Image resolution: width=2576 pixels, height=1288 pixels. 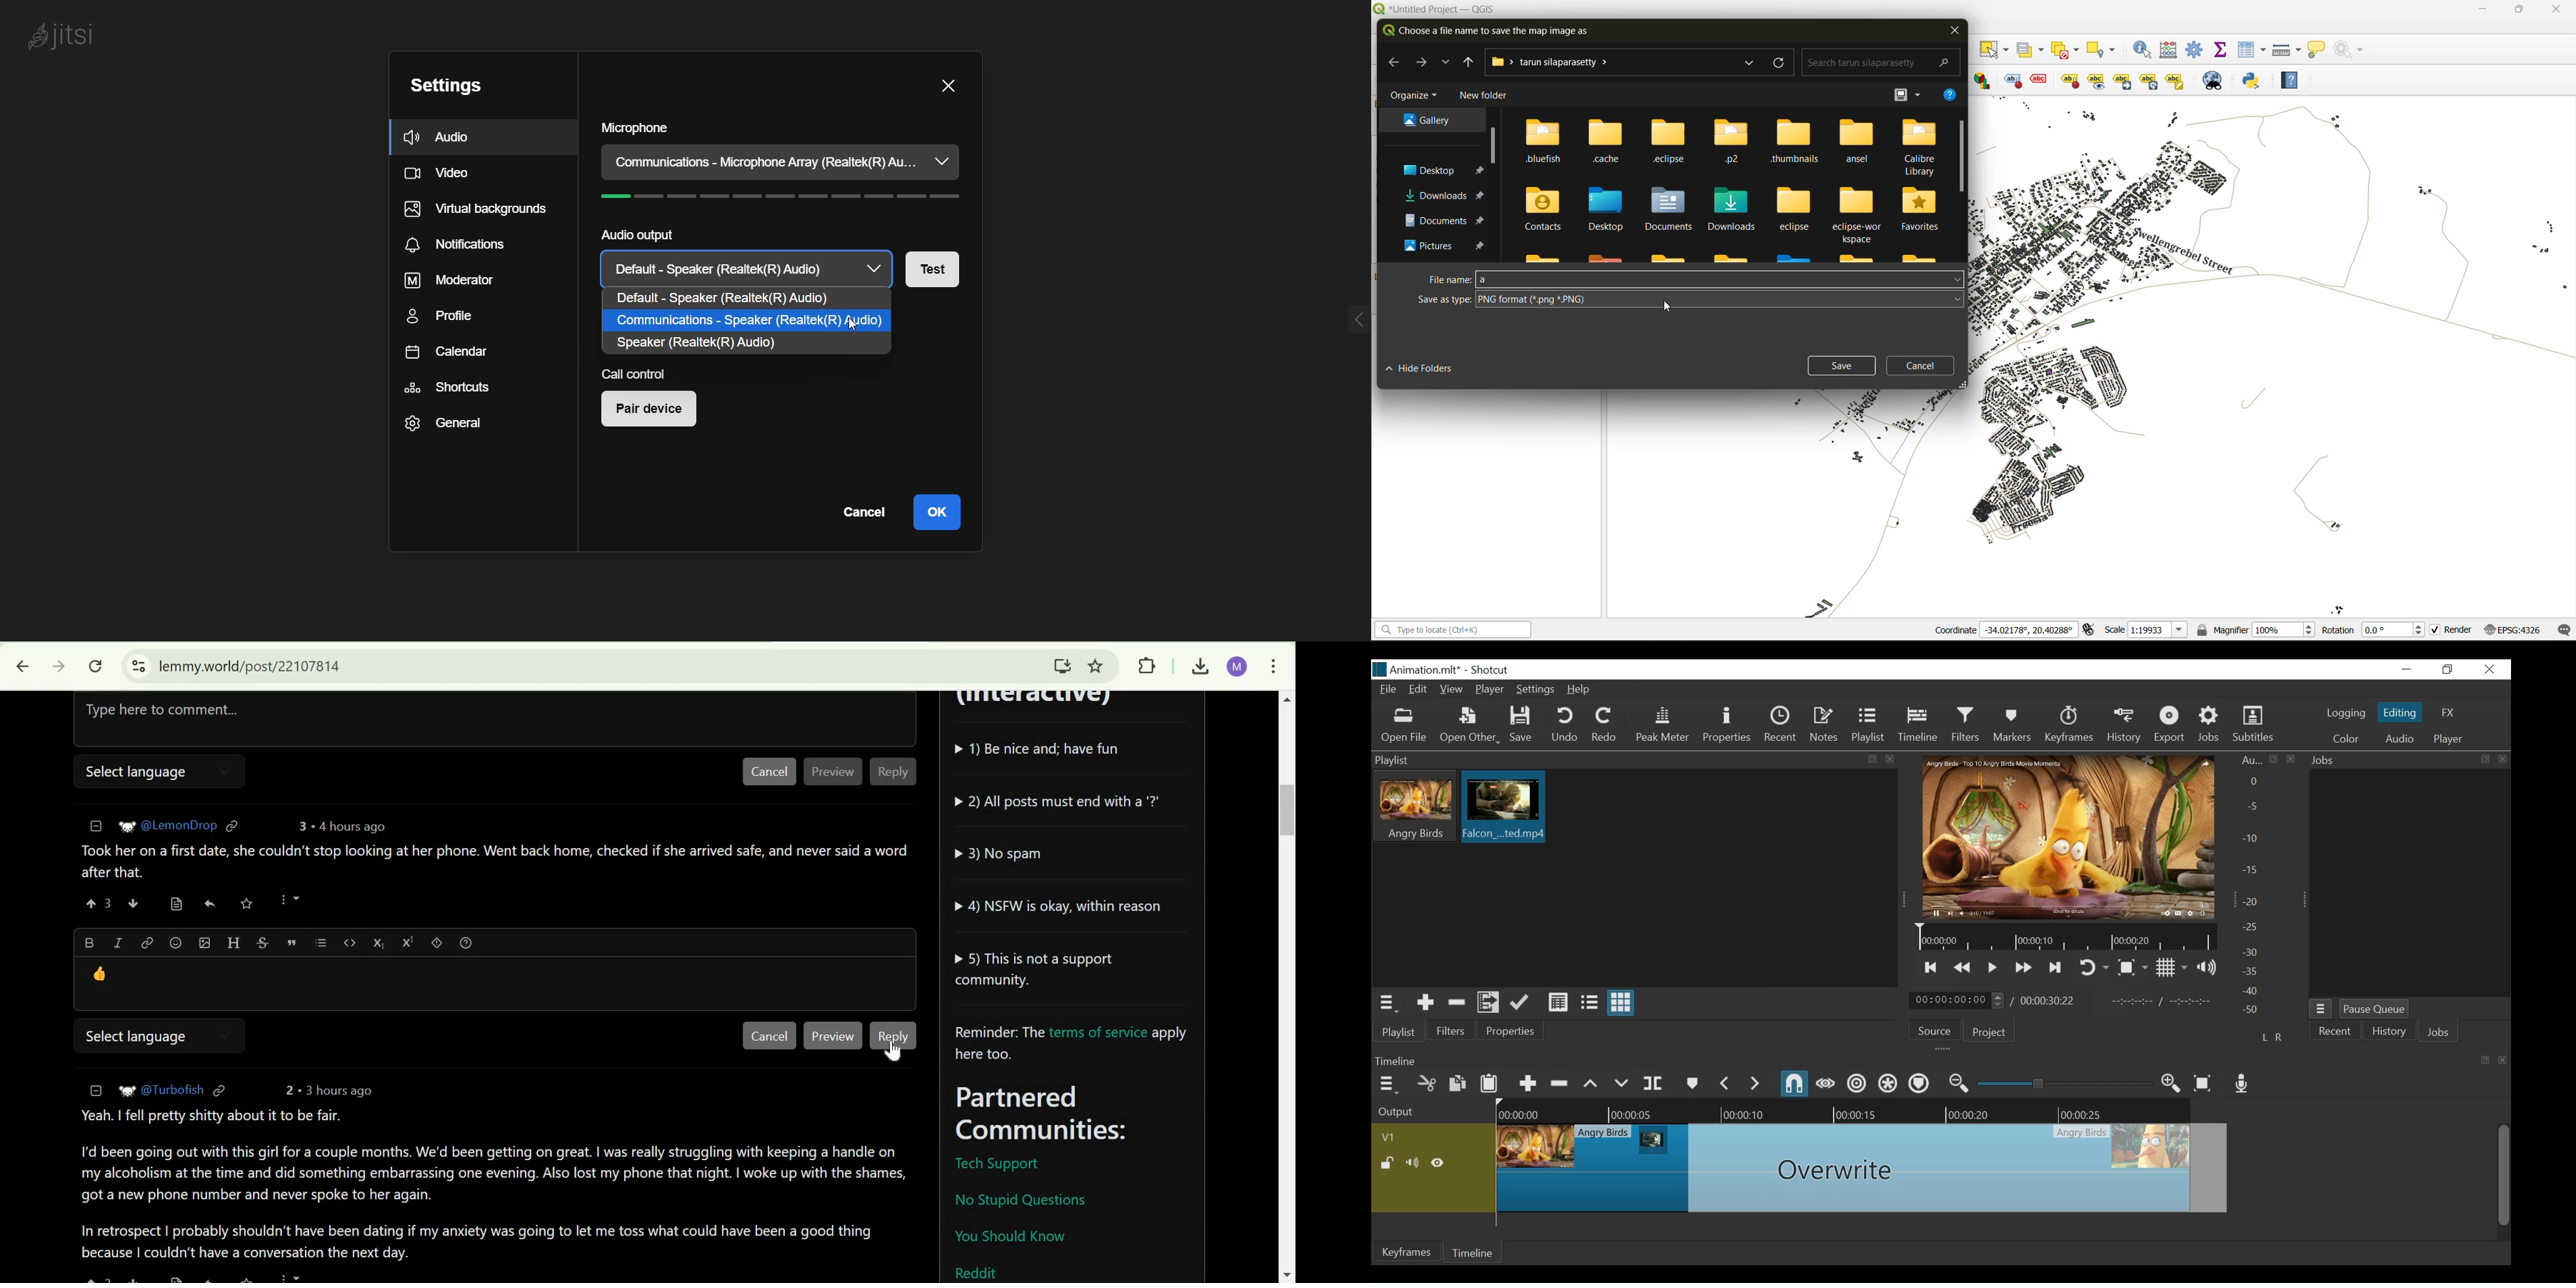 What do you see at coordinates (1931, 969) in the screenshot?
I see `Skip to the previous point` at bounding box center [1931, 969].